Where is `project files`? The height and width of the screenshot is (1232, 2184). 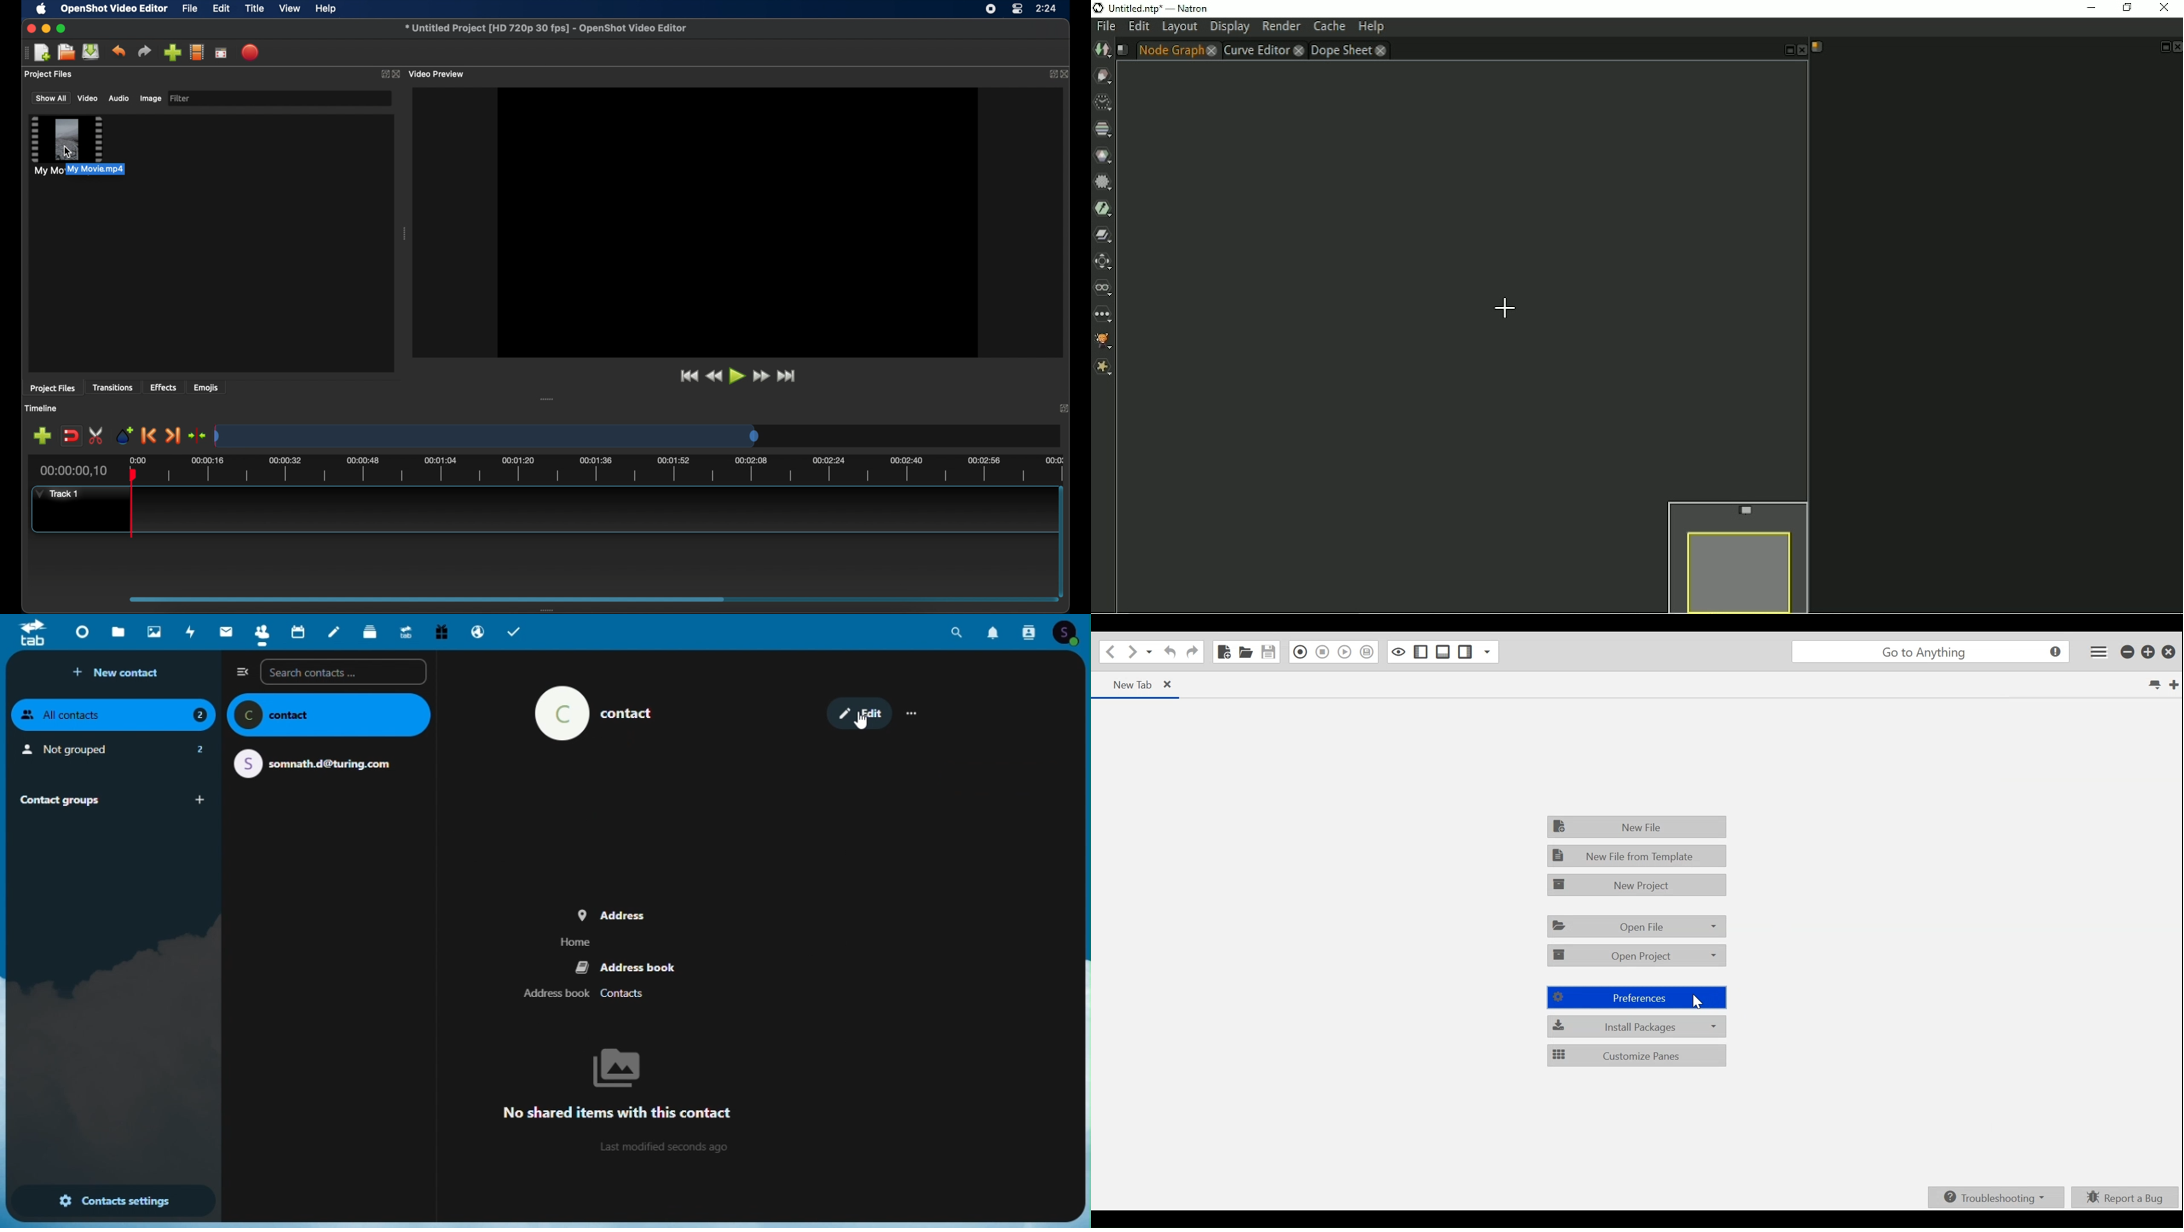 project files is located at coordinates (52, 389).